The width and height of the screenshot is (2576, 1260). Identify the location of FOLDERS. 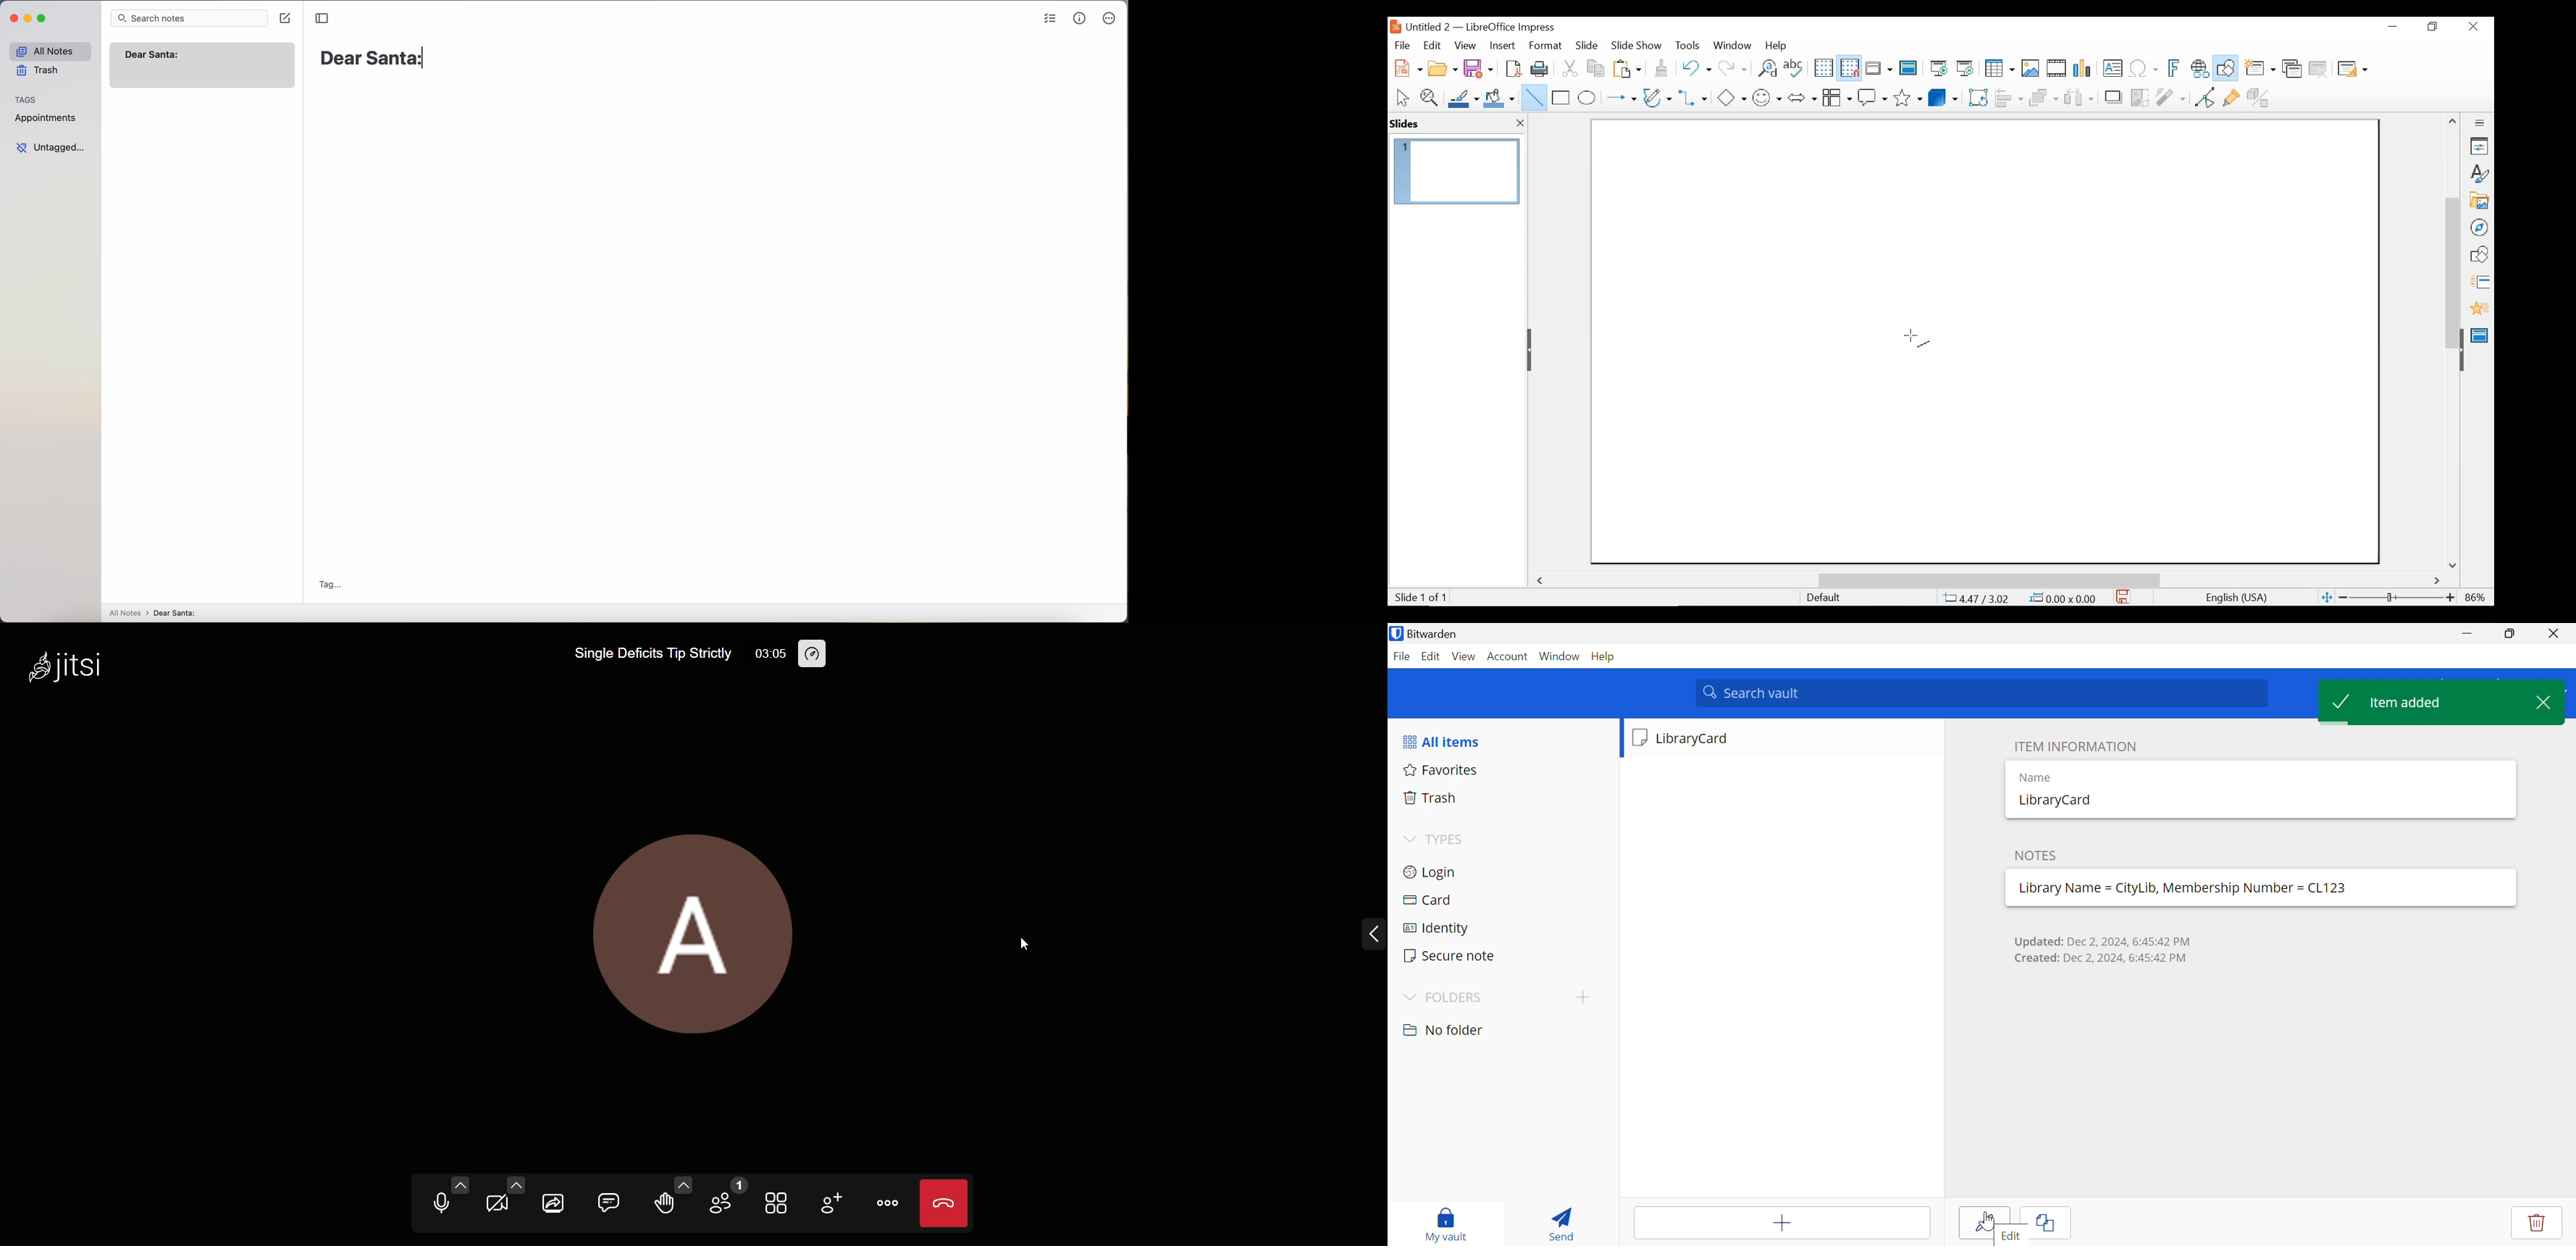
(1445, 997).